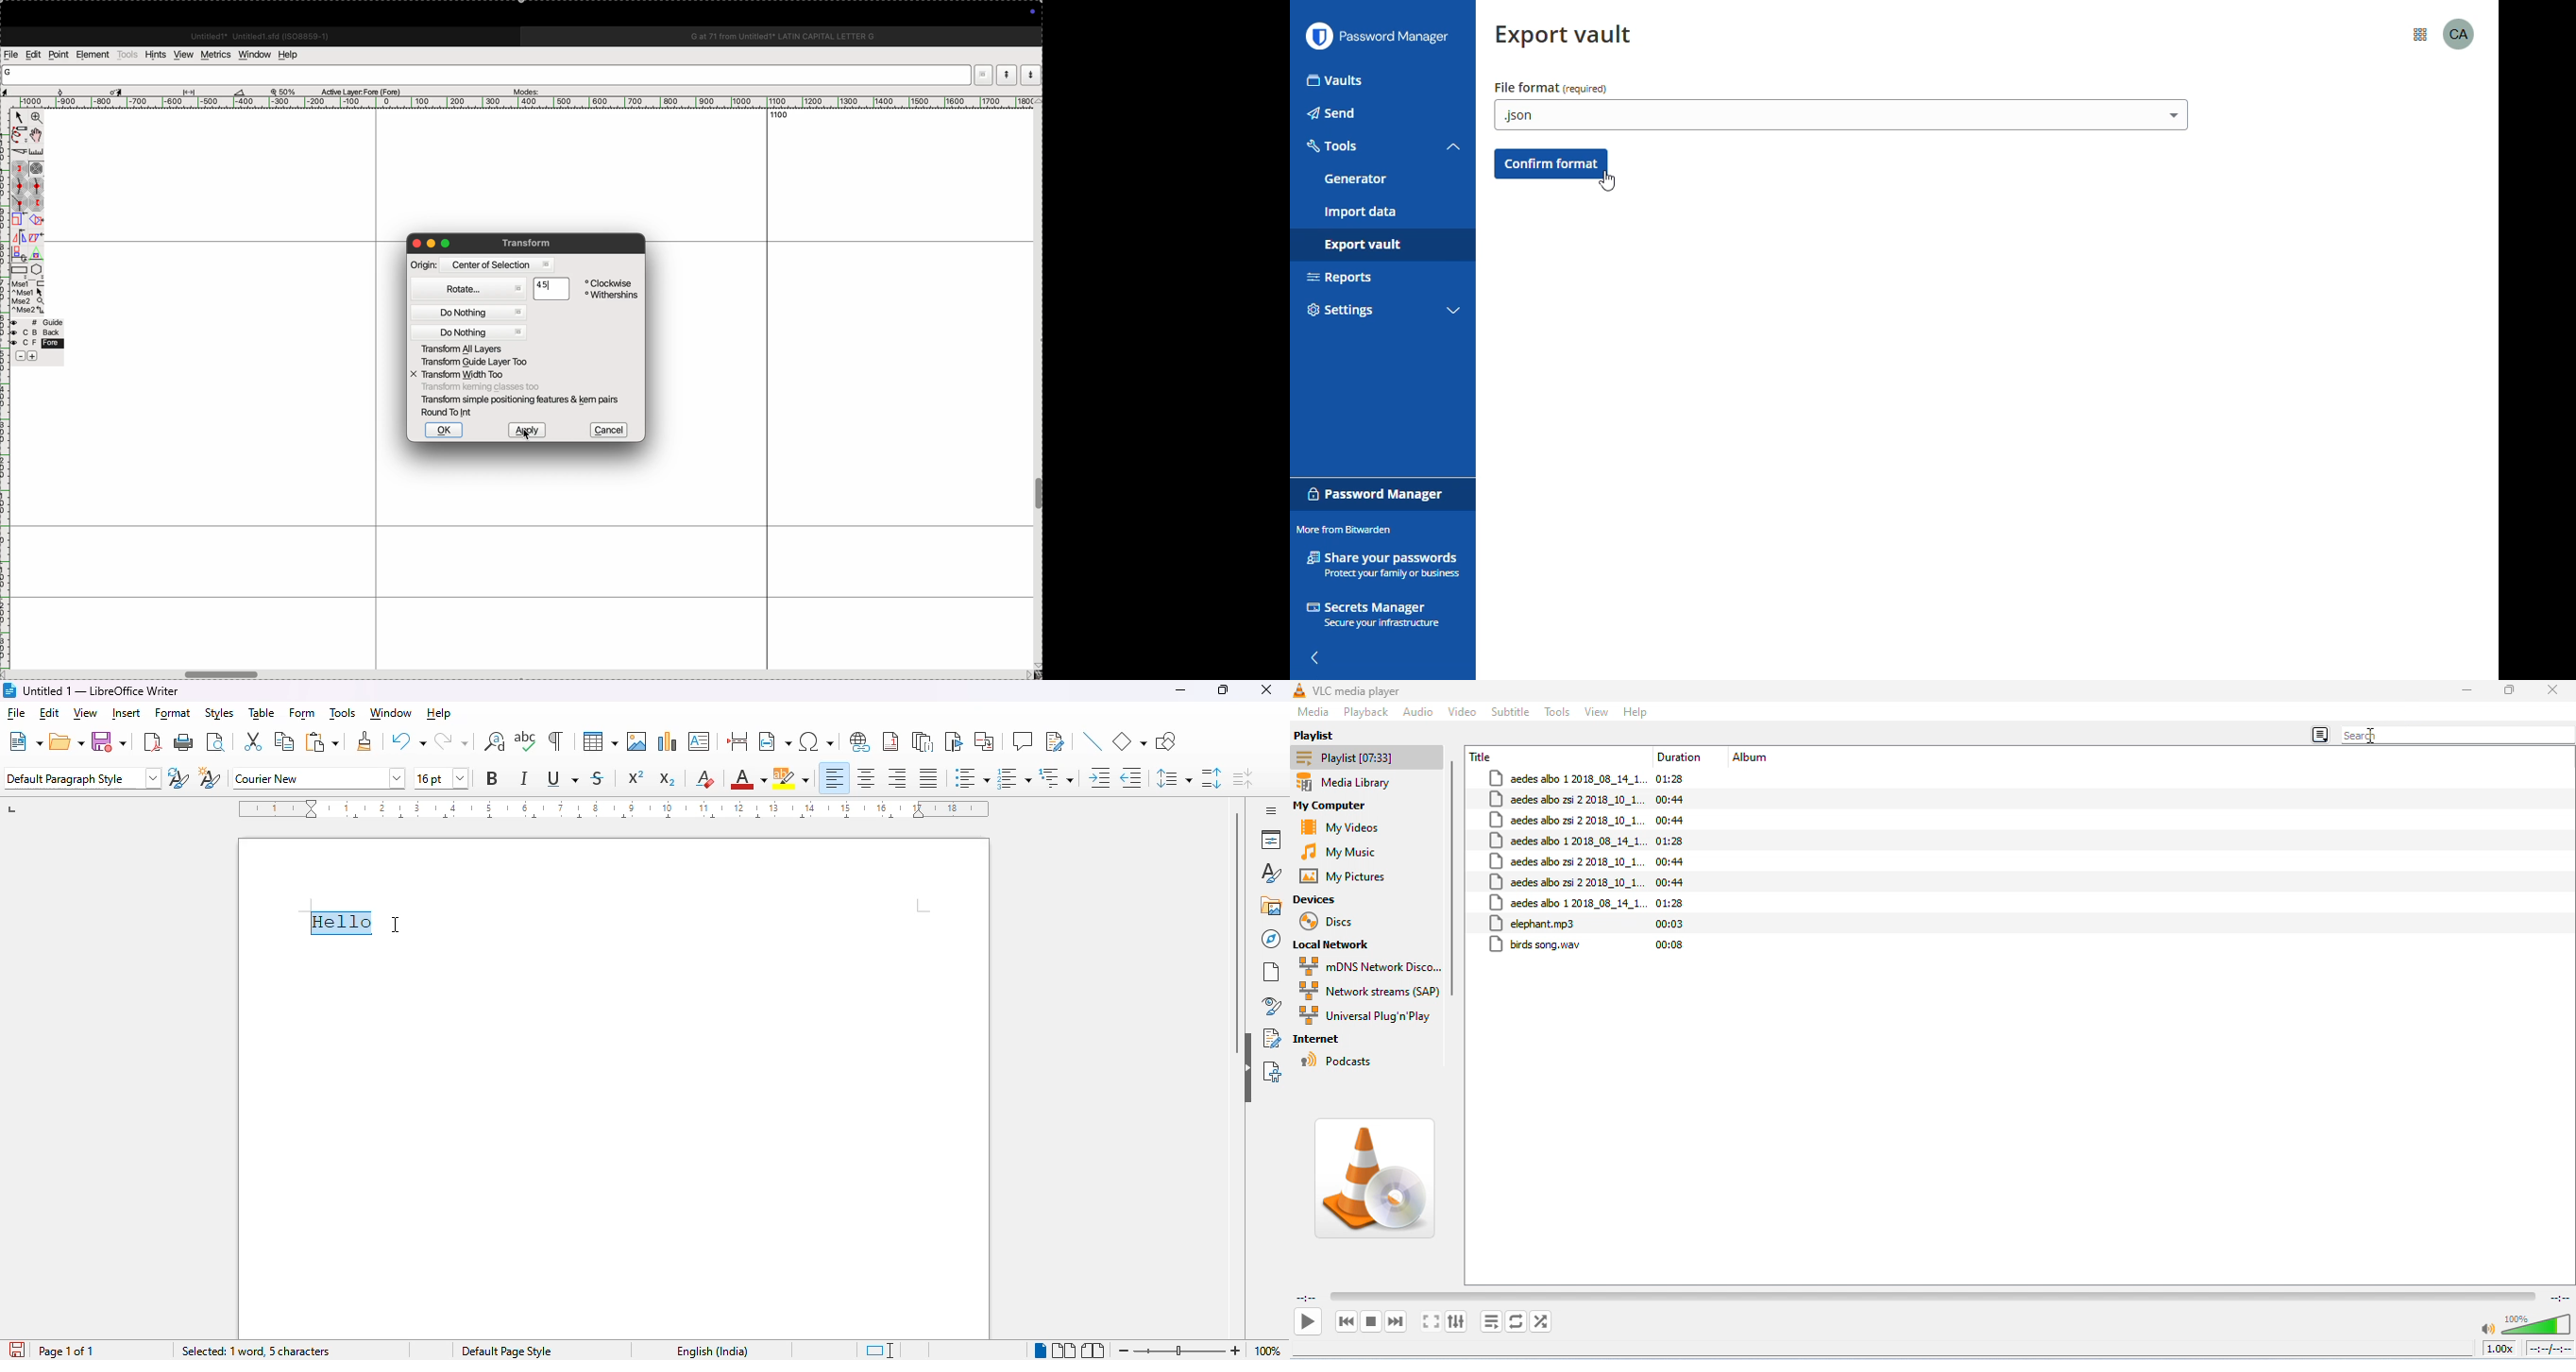 Image resolution: width=2576 pixels, height=1372 pixels. I want to click on insert line, so click(1092, 740).